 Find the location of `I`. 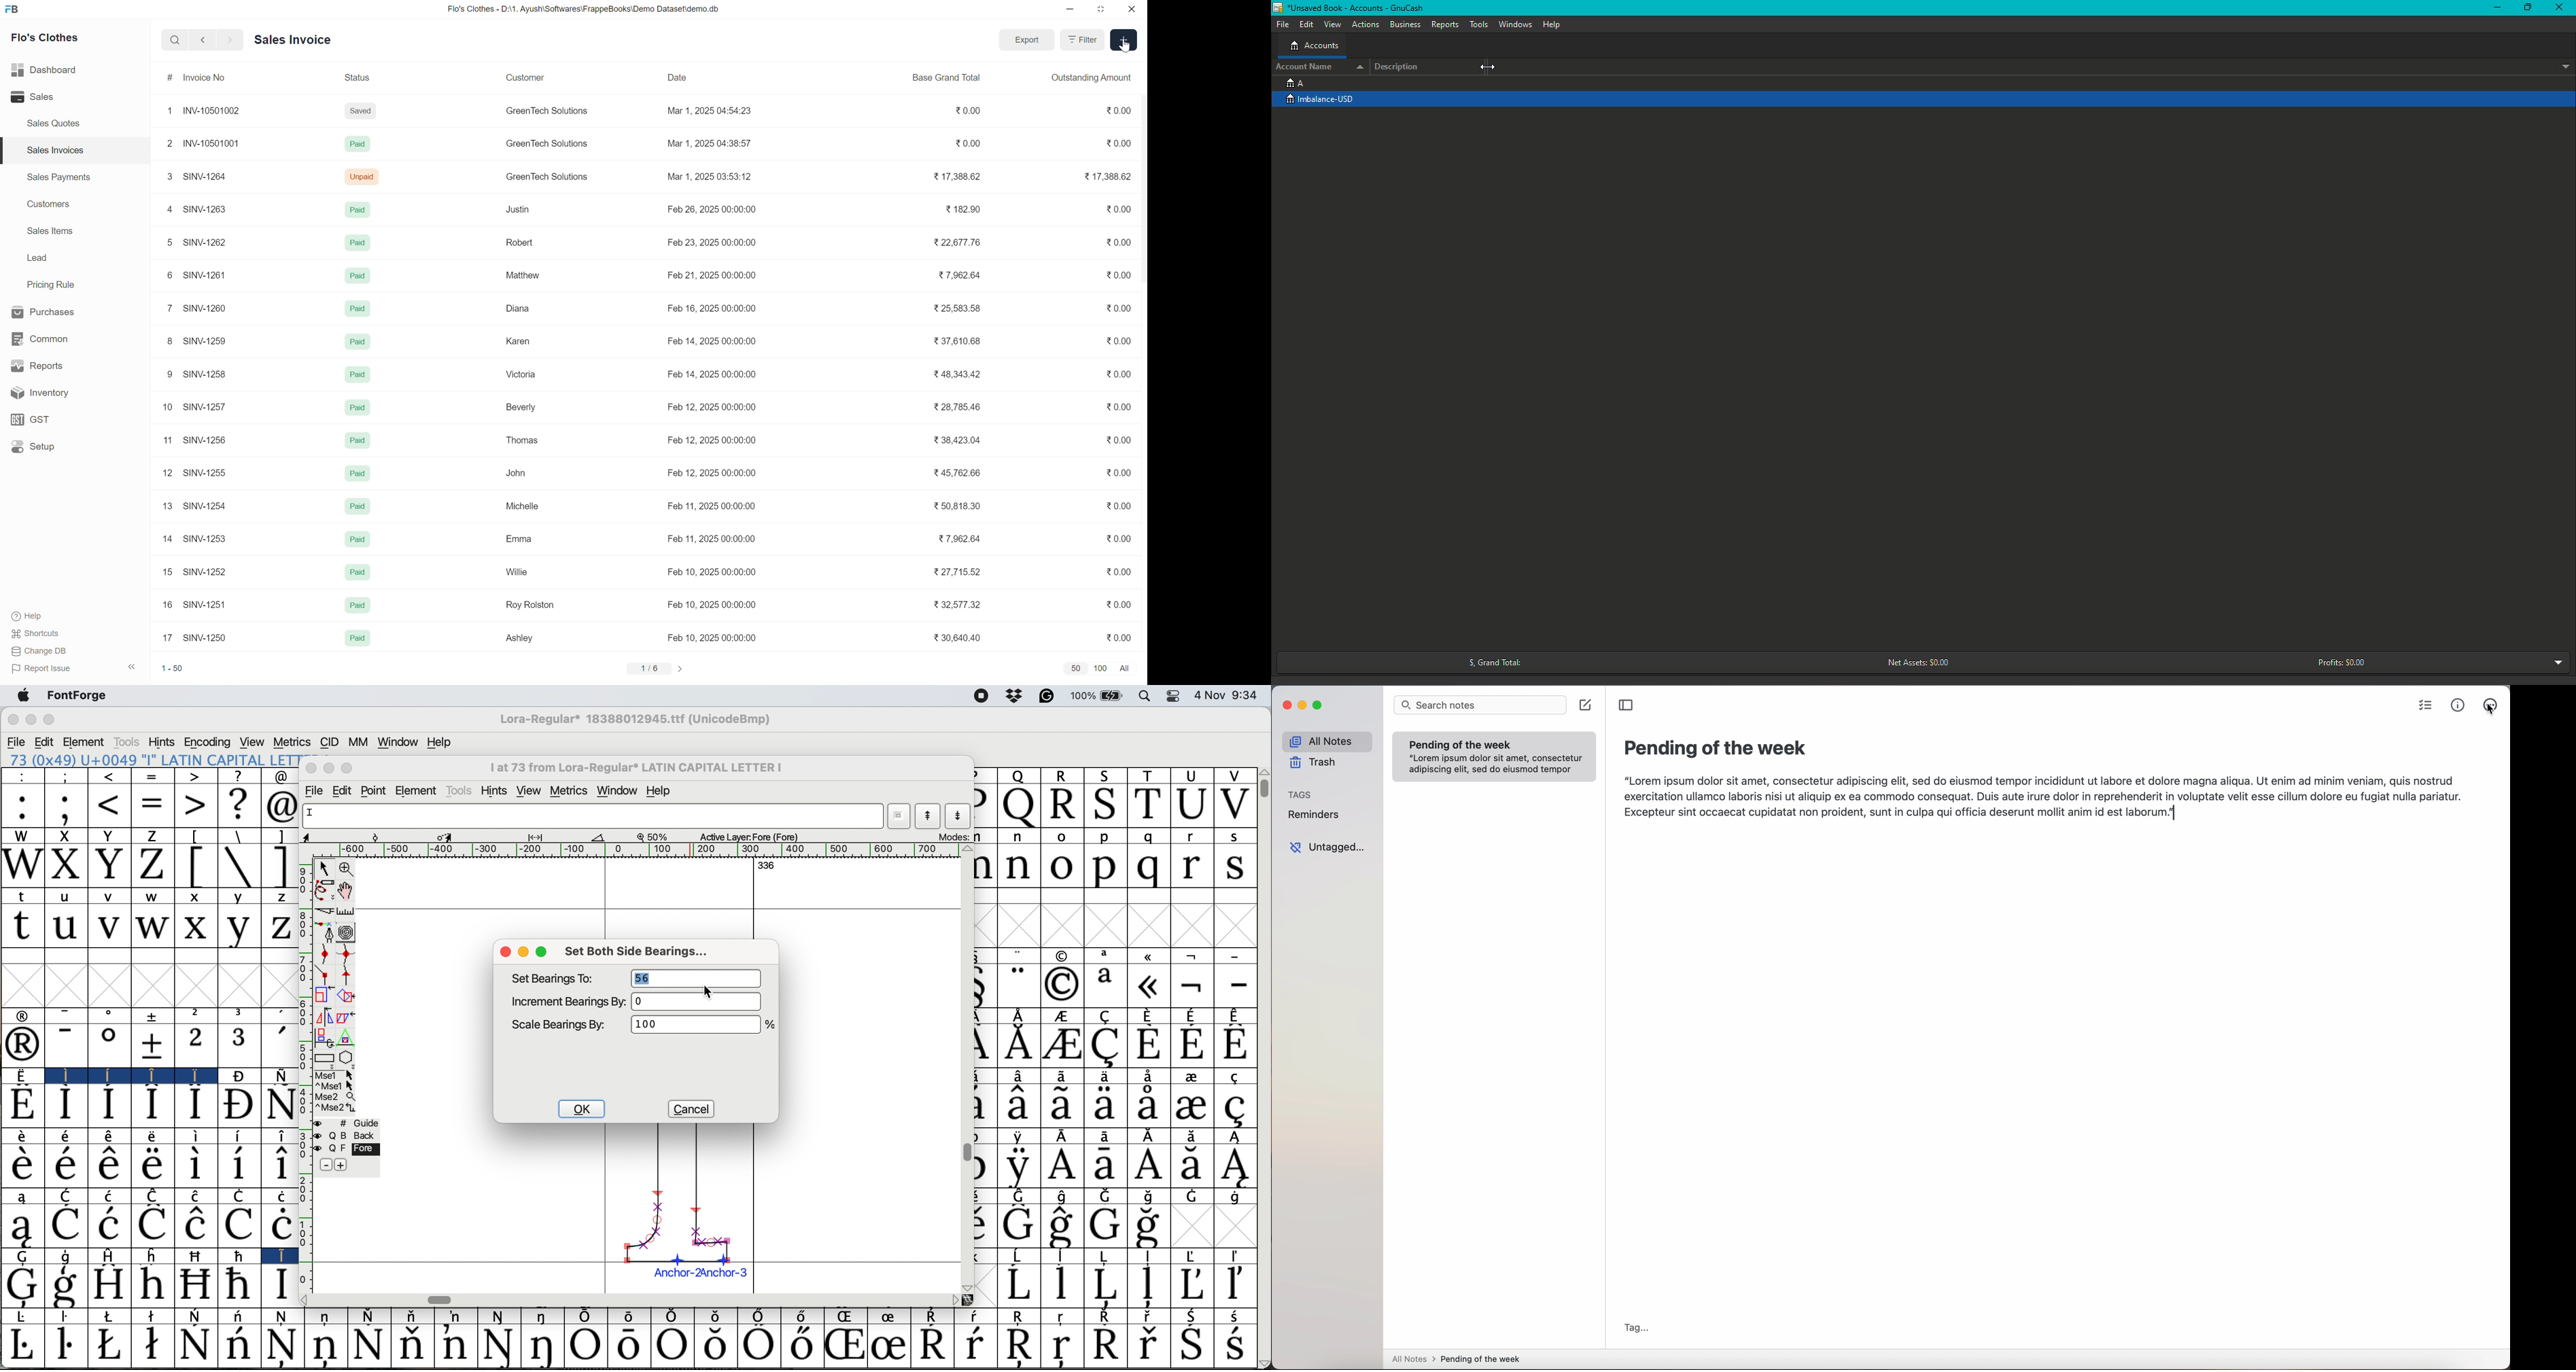

I is located at coordinates (279, 1256).